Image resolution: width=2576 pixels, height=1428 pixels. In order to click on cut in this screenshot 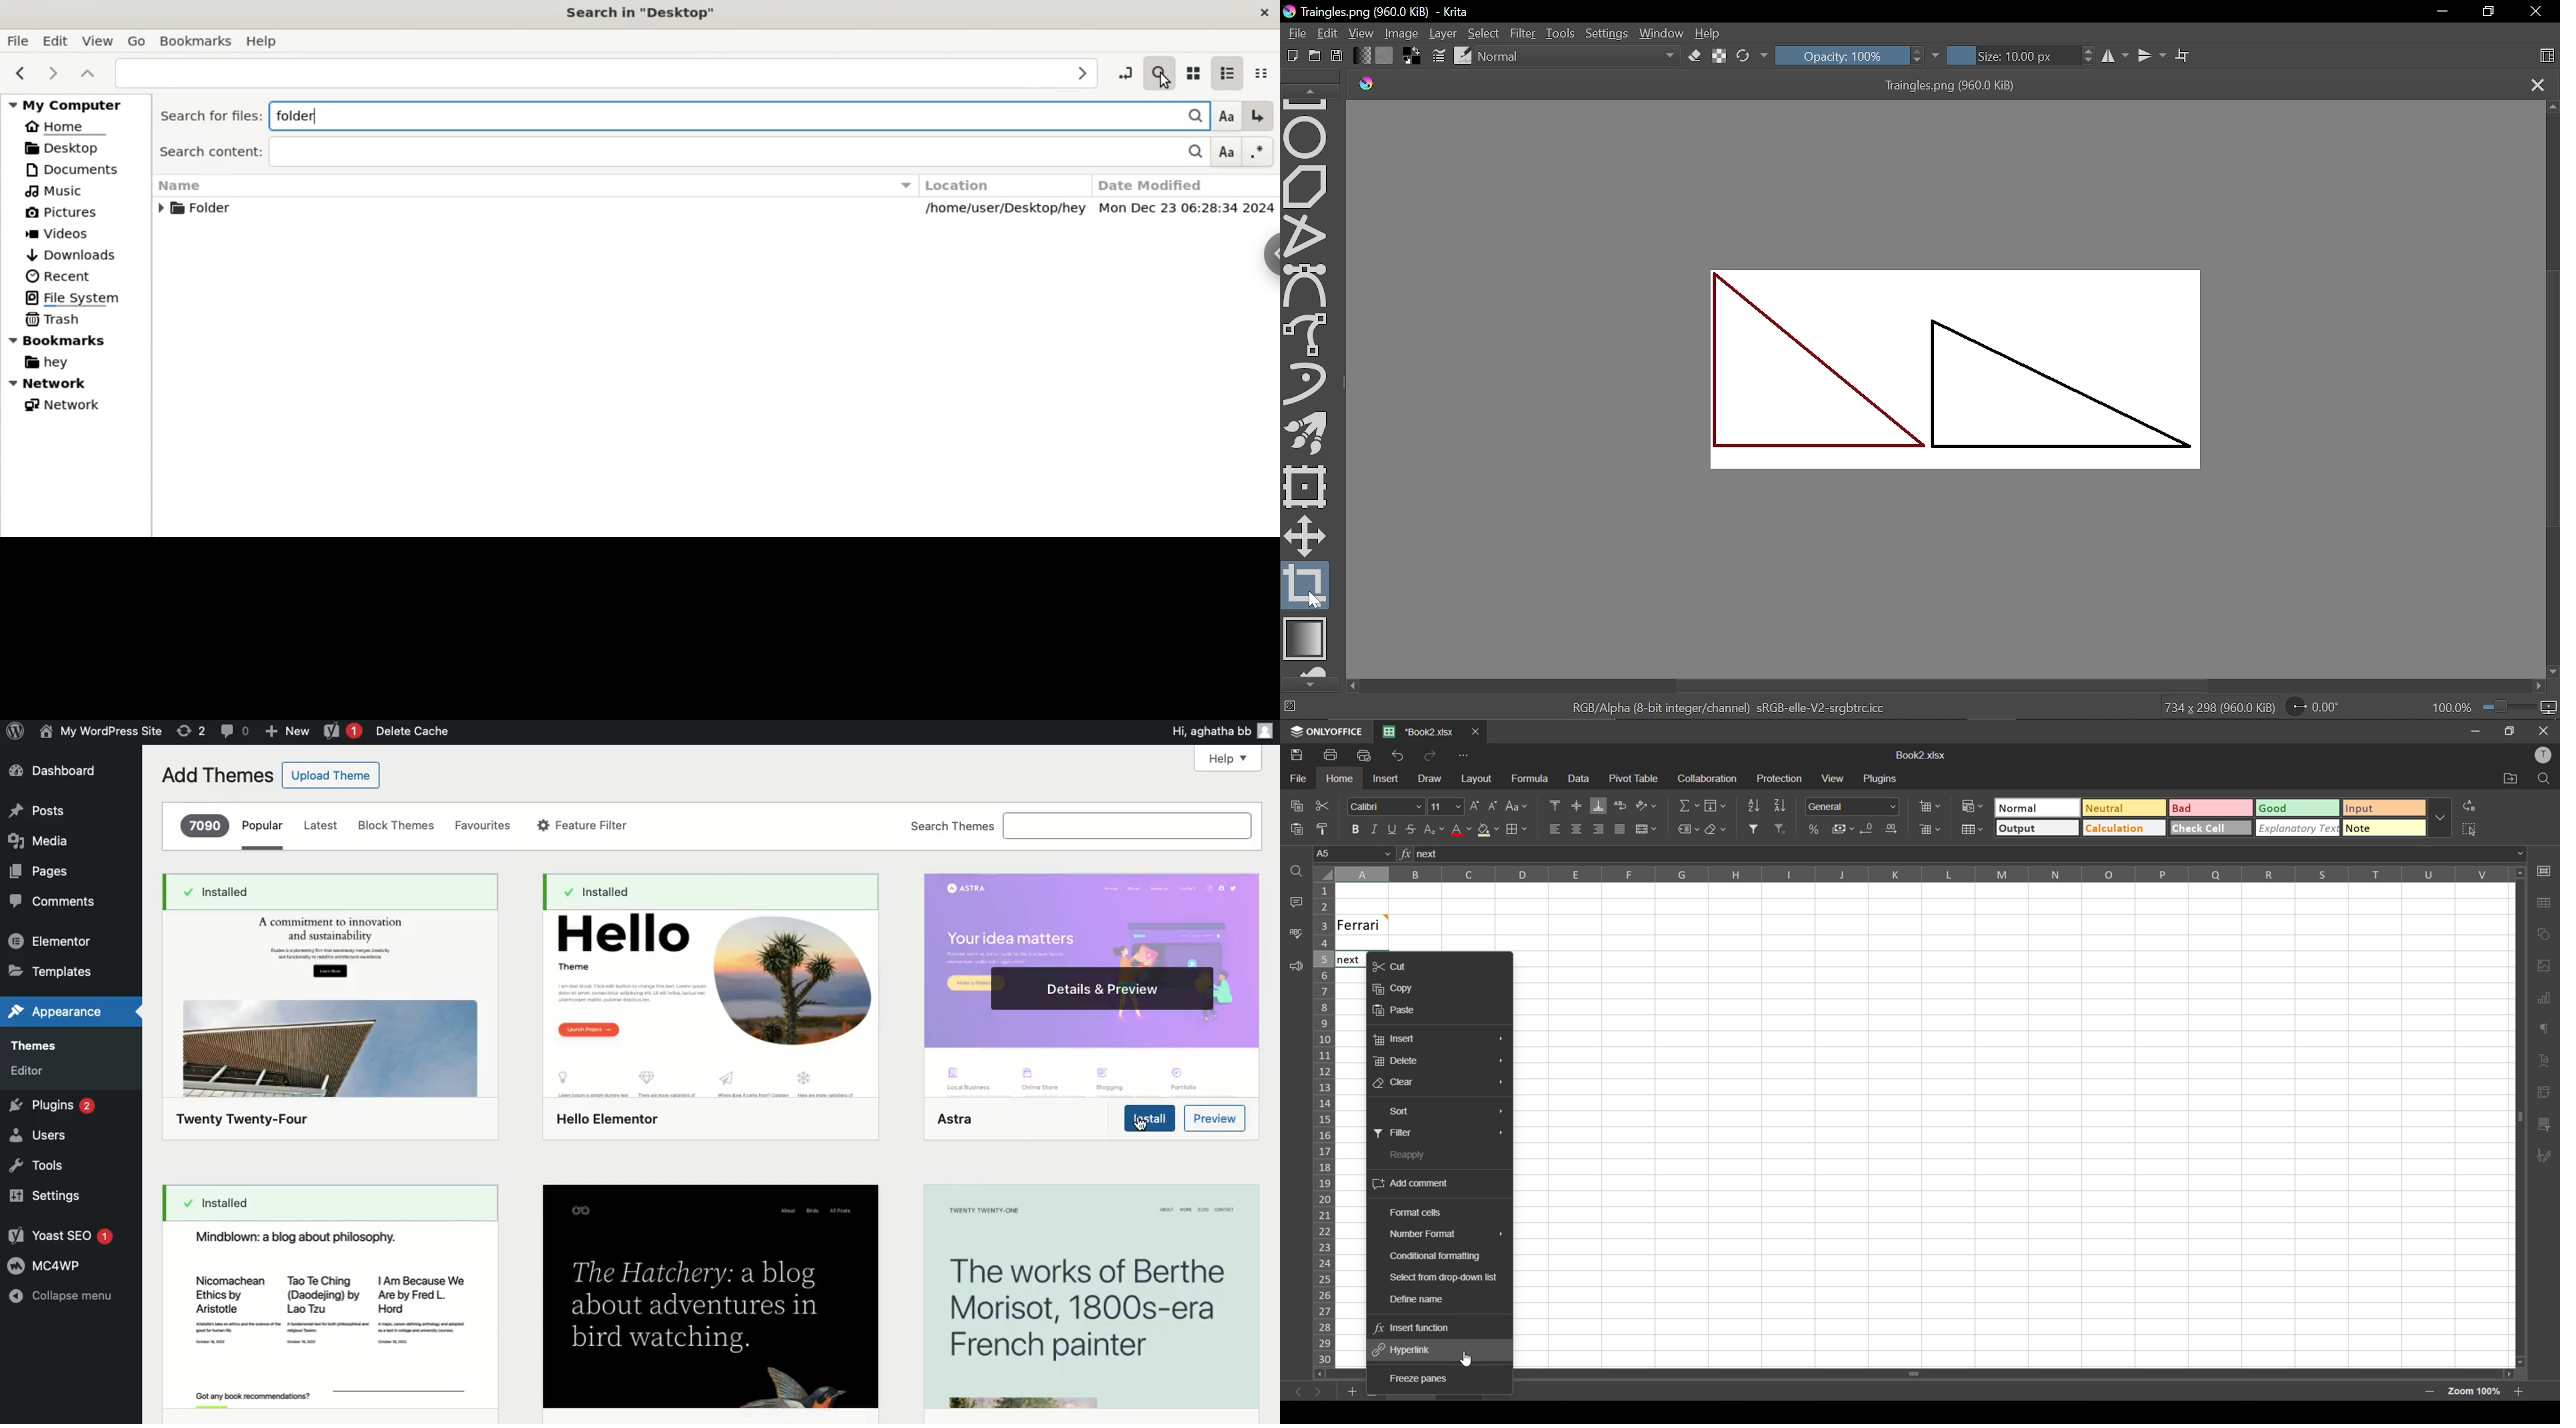, I will do `click(1322, 805)`.